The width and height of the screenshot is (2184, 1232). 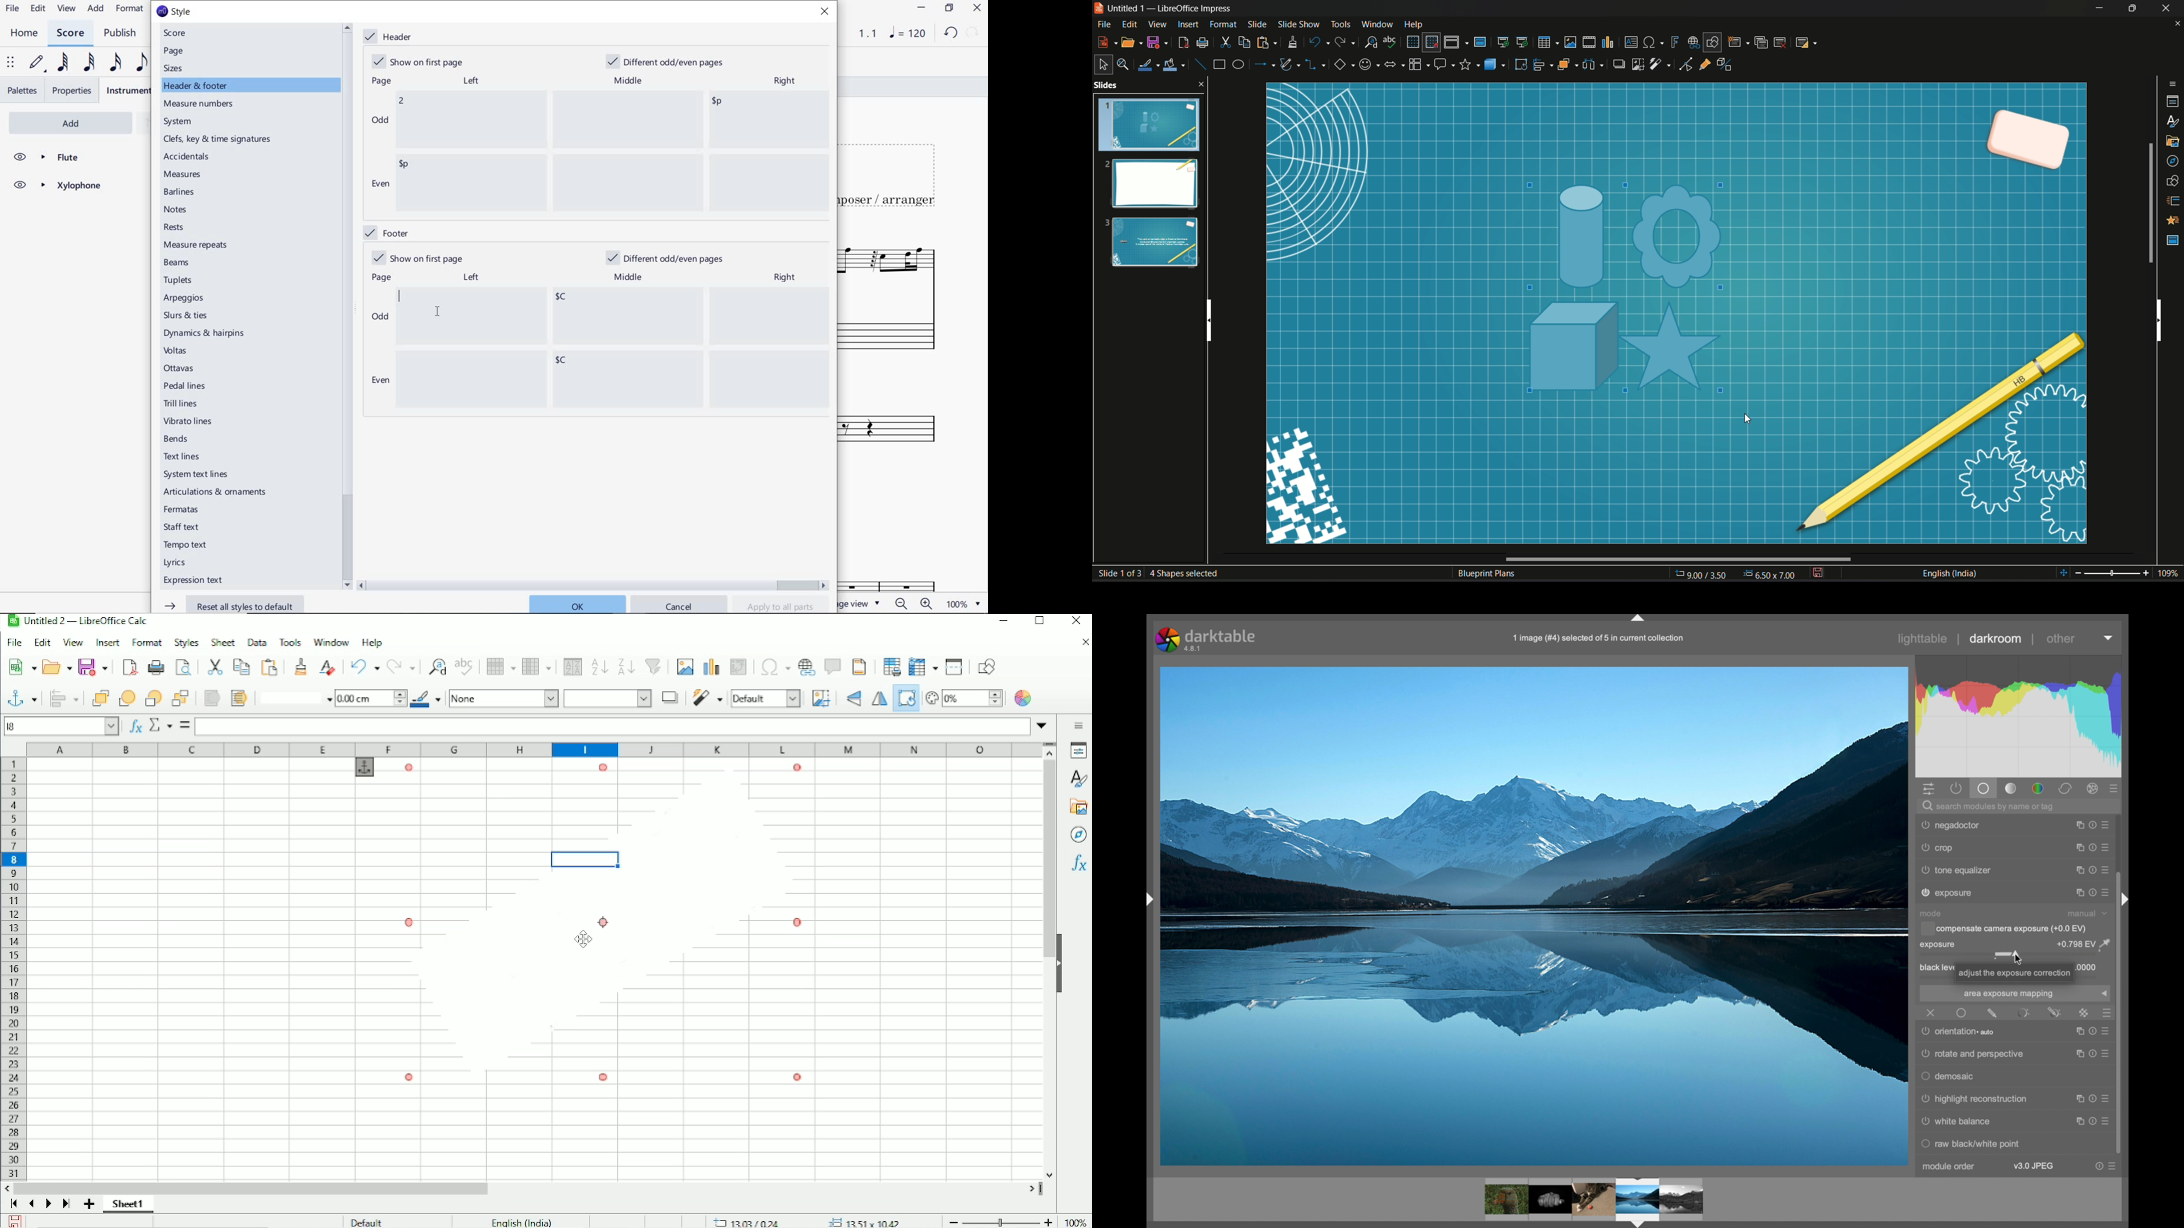 I want to click on clone formatting, so click(x=1292, y=42).